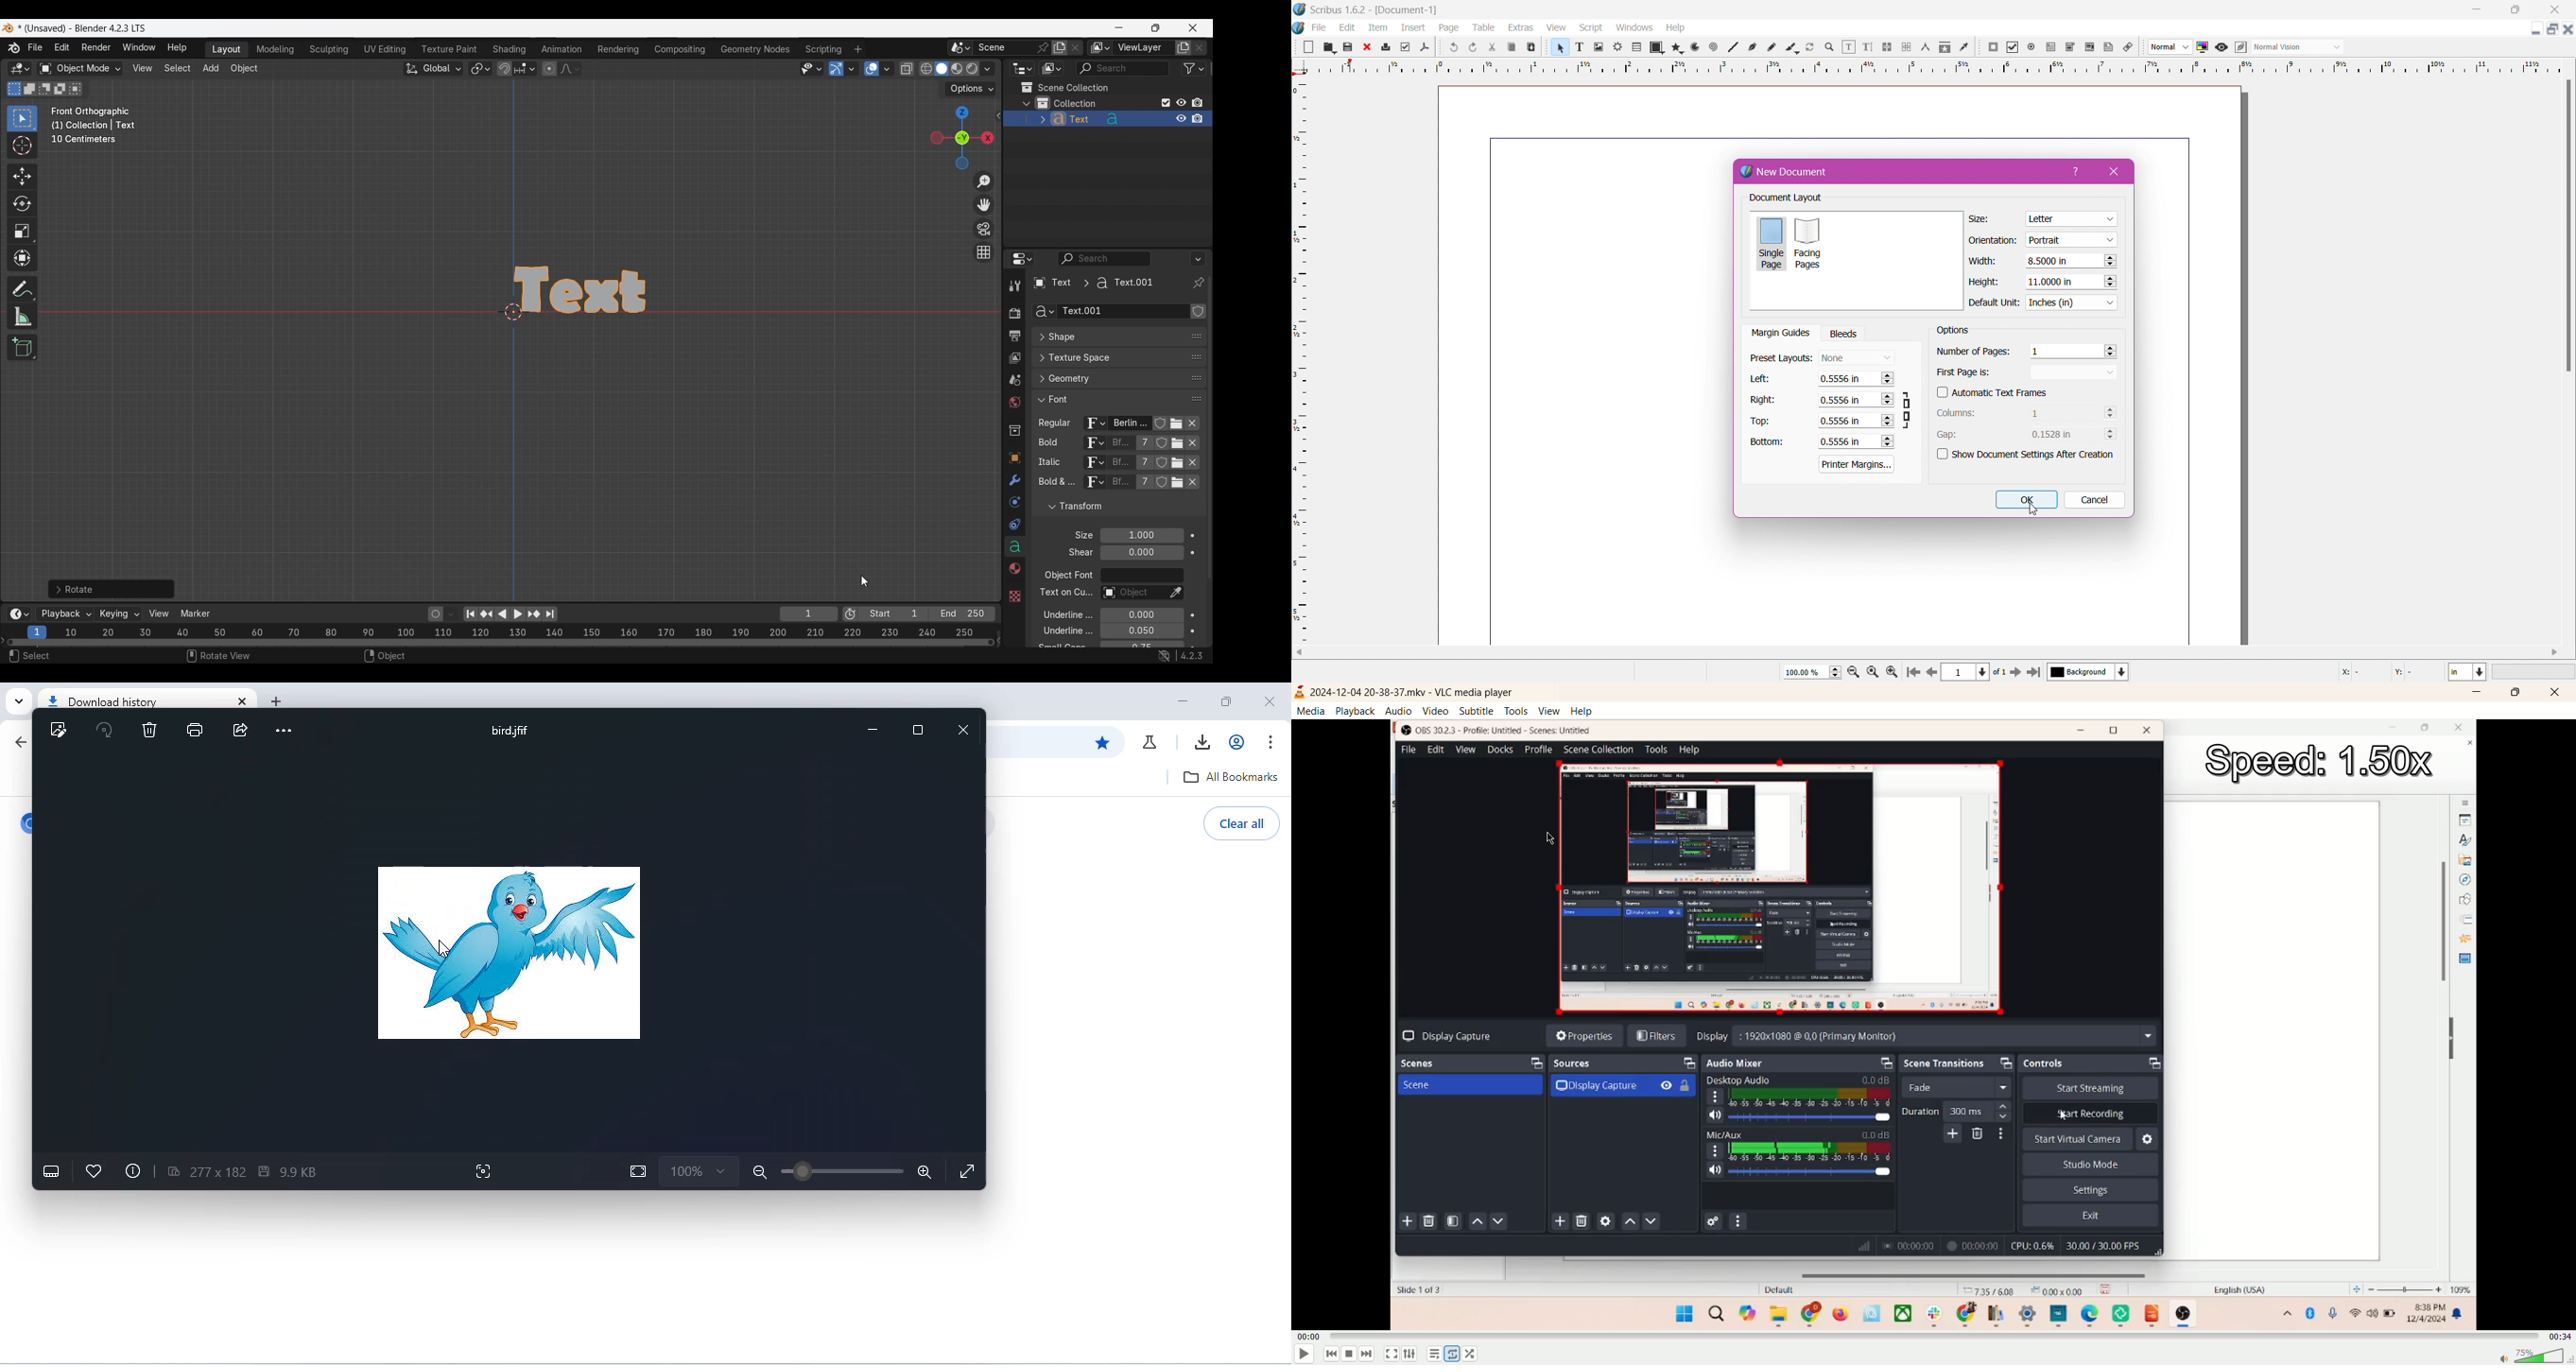 This screenshot has width=2576, height=1372. Describe the element at coordinates (1141, 645) in the screenshot. I see `Small caps` at that location.